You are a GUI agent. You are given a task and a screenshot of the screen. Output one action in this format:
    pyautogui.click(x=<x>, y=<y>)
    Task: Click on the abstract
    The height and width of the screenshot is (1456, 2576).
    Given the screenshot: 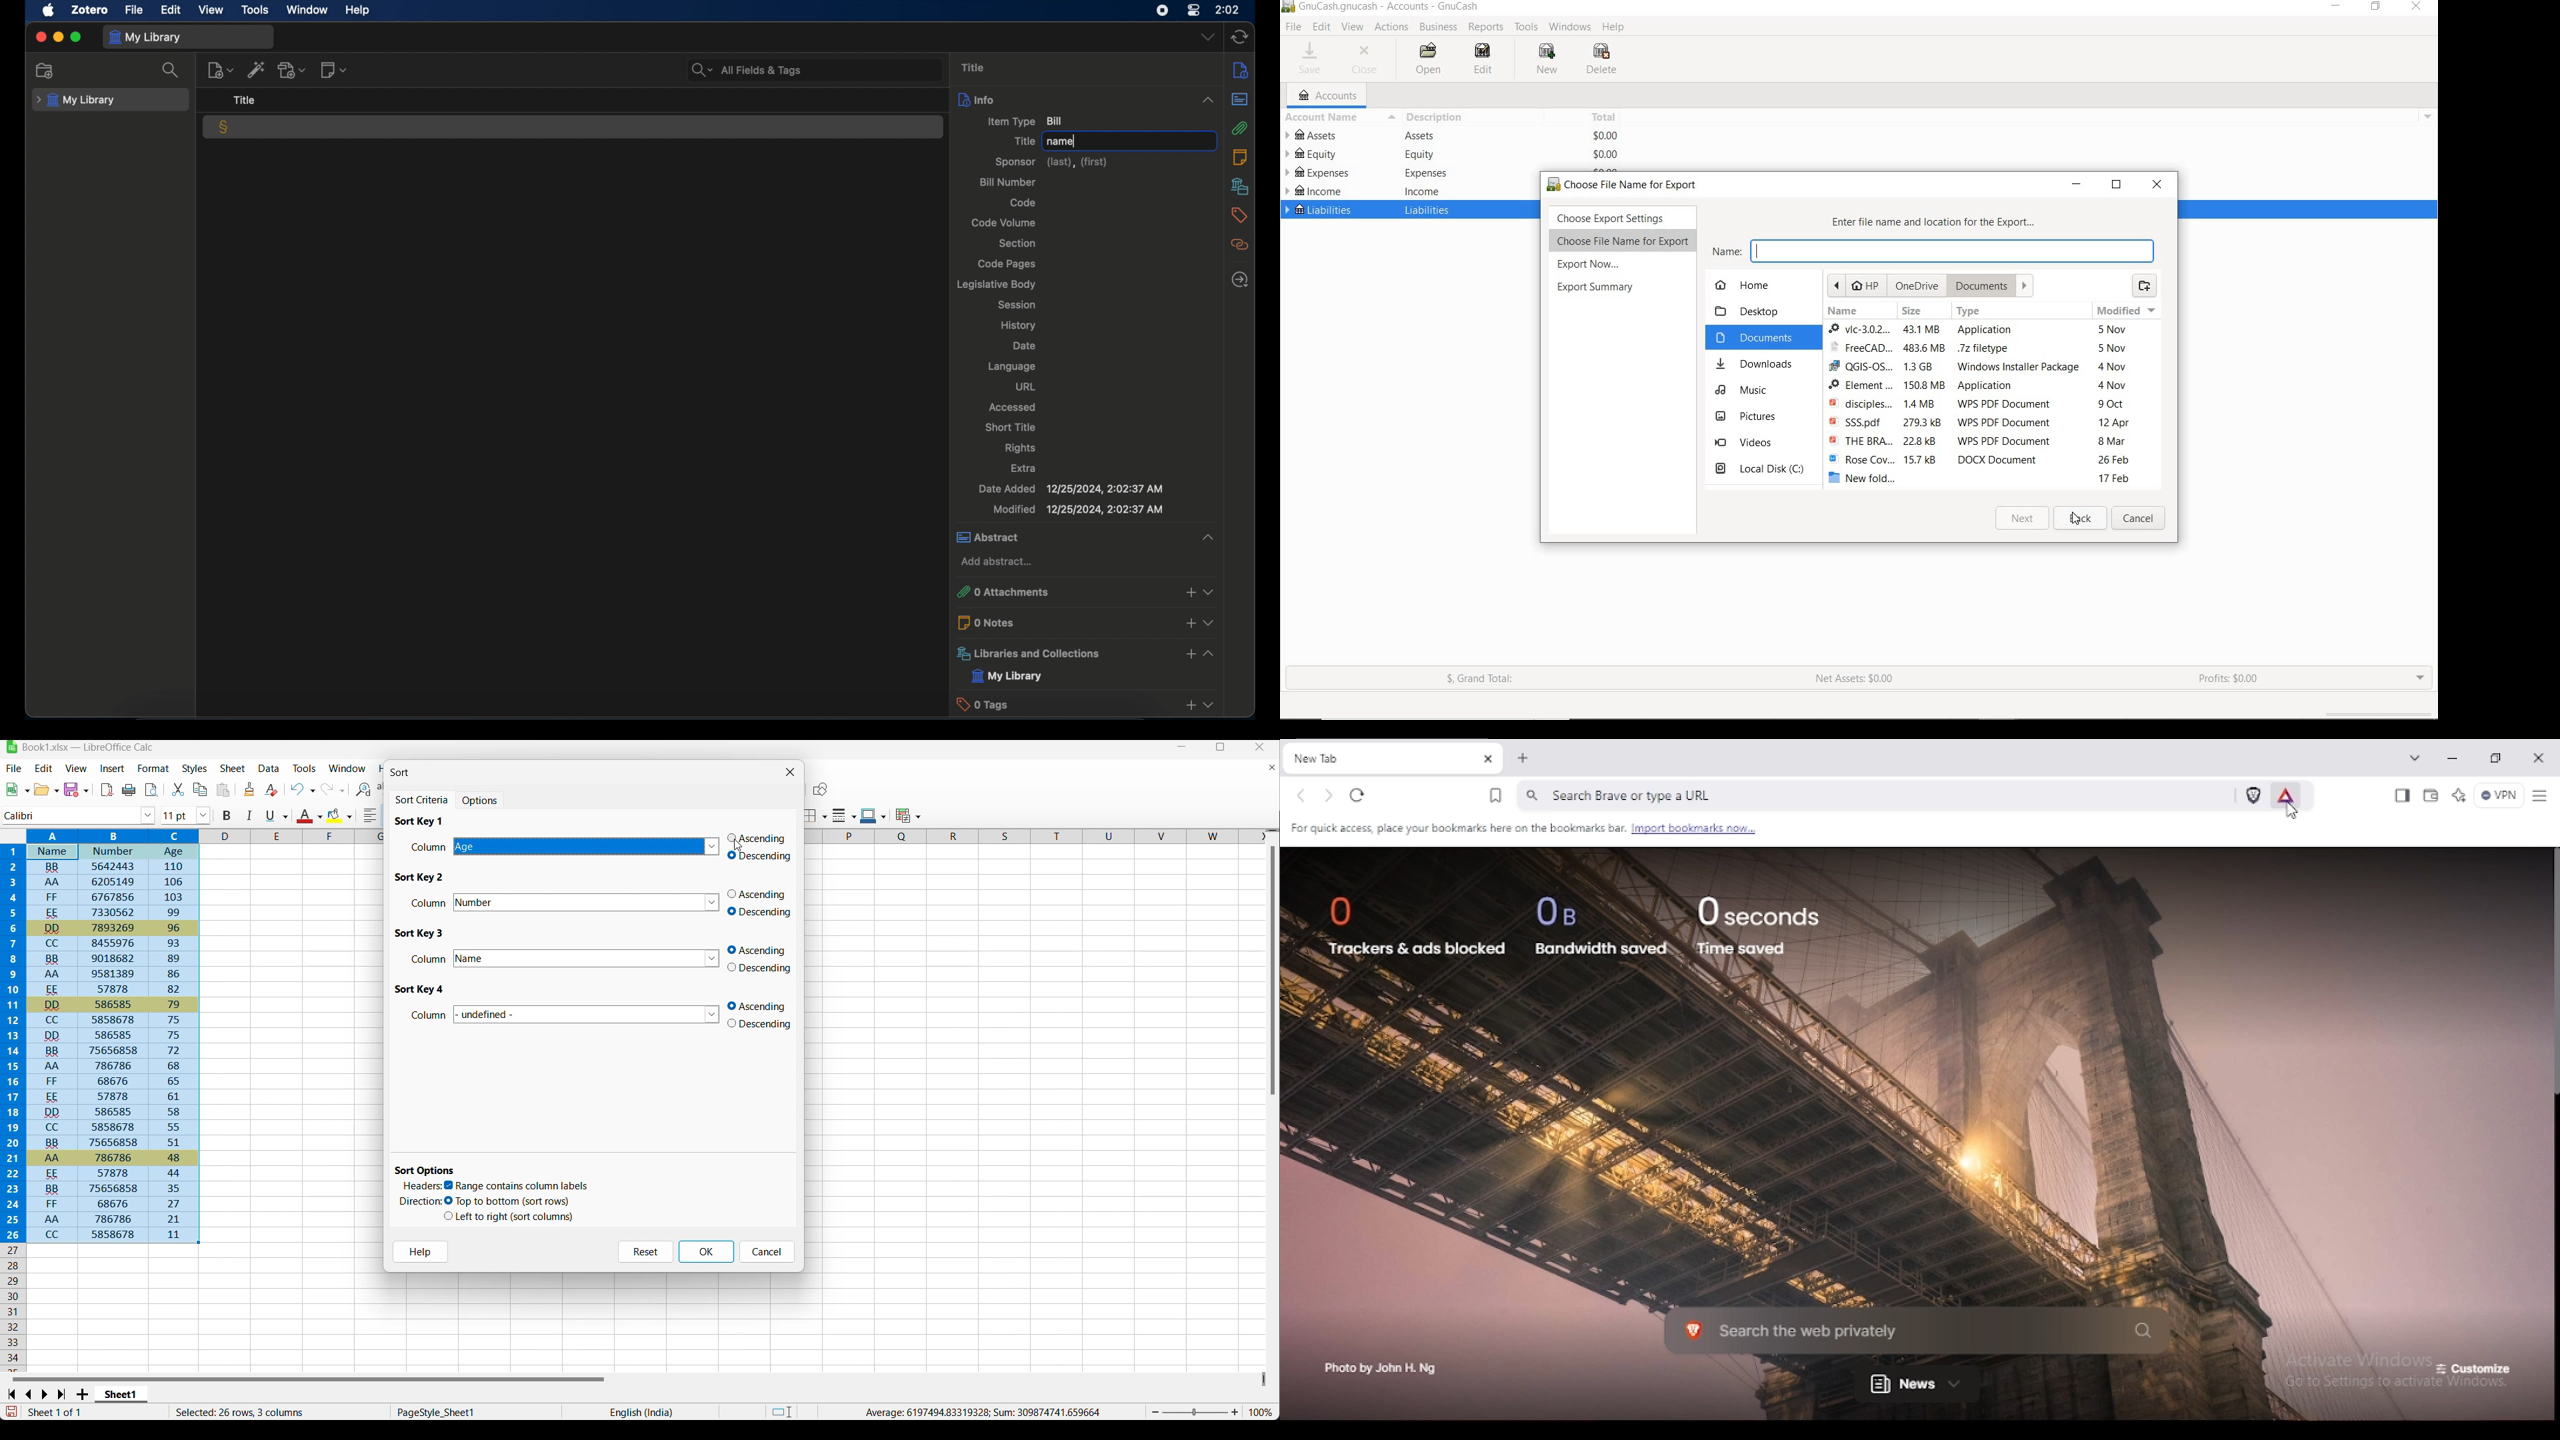 What is the action you would take?
    pyautogui.click(x=1085, y=537)
    